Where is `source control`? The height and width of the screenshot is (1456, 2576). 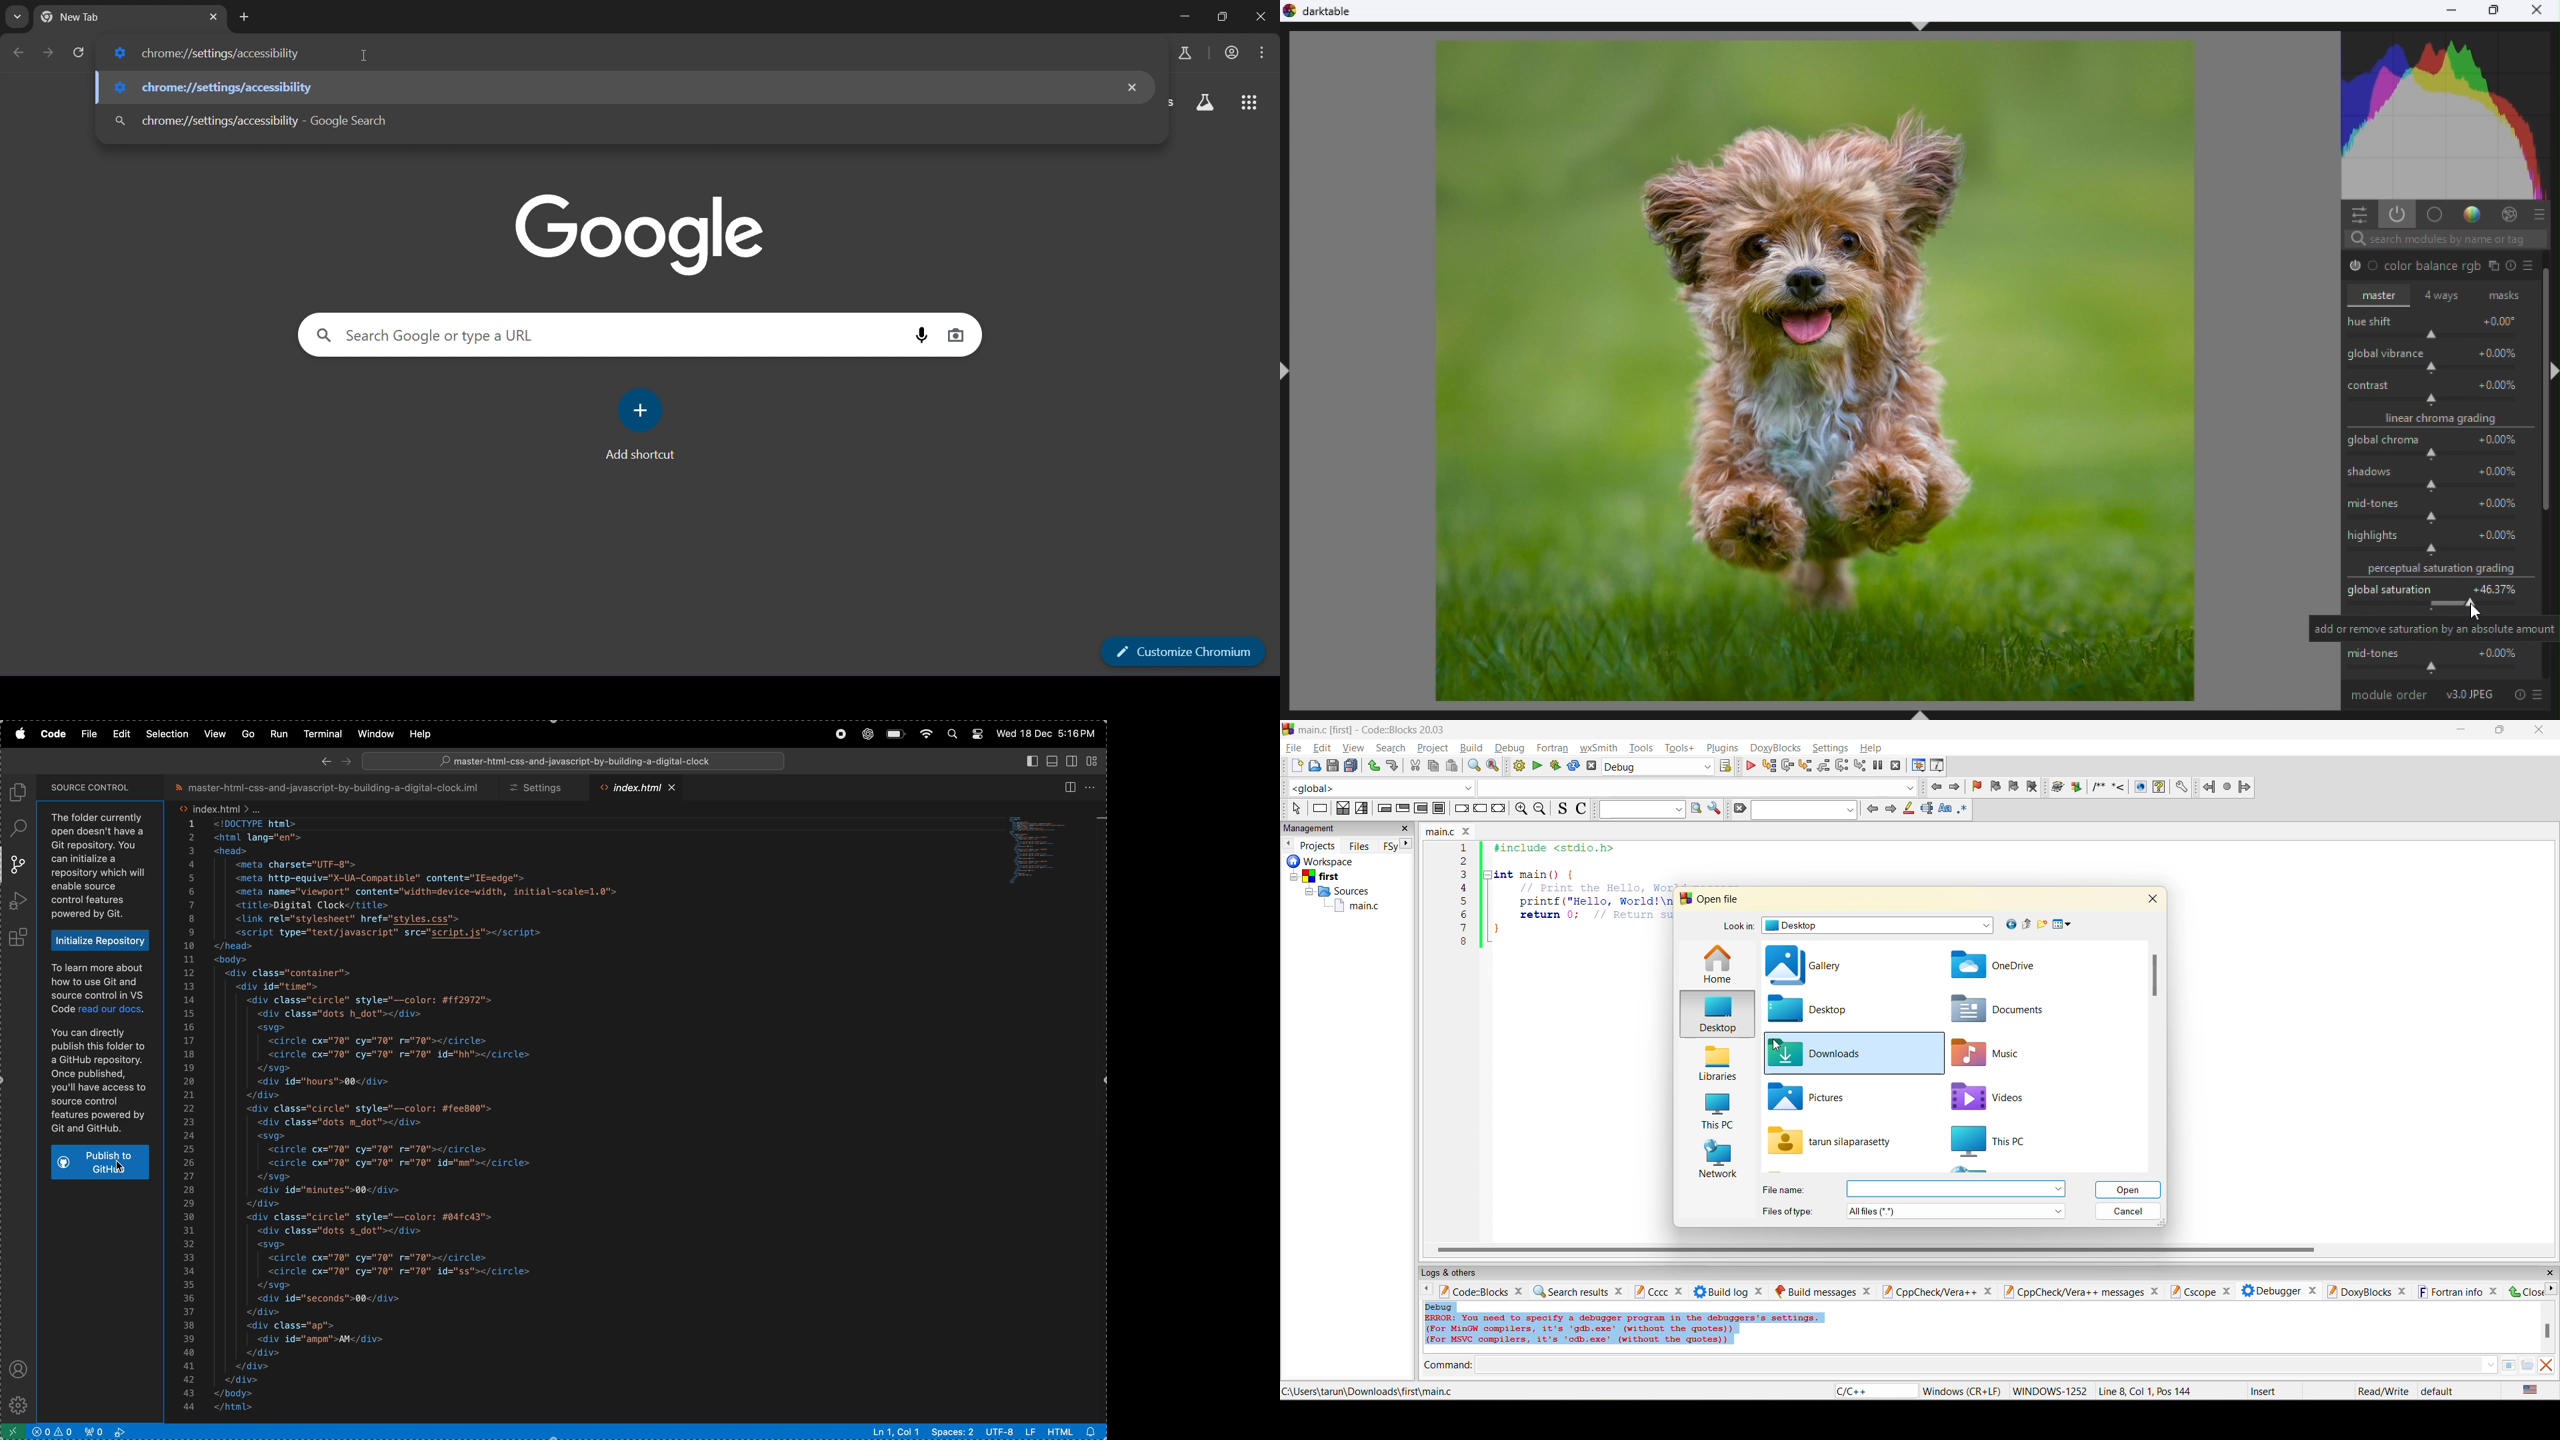 source control is located at coordinates (17, 866).